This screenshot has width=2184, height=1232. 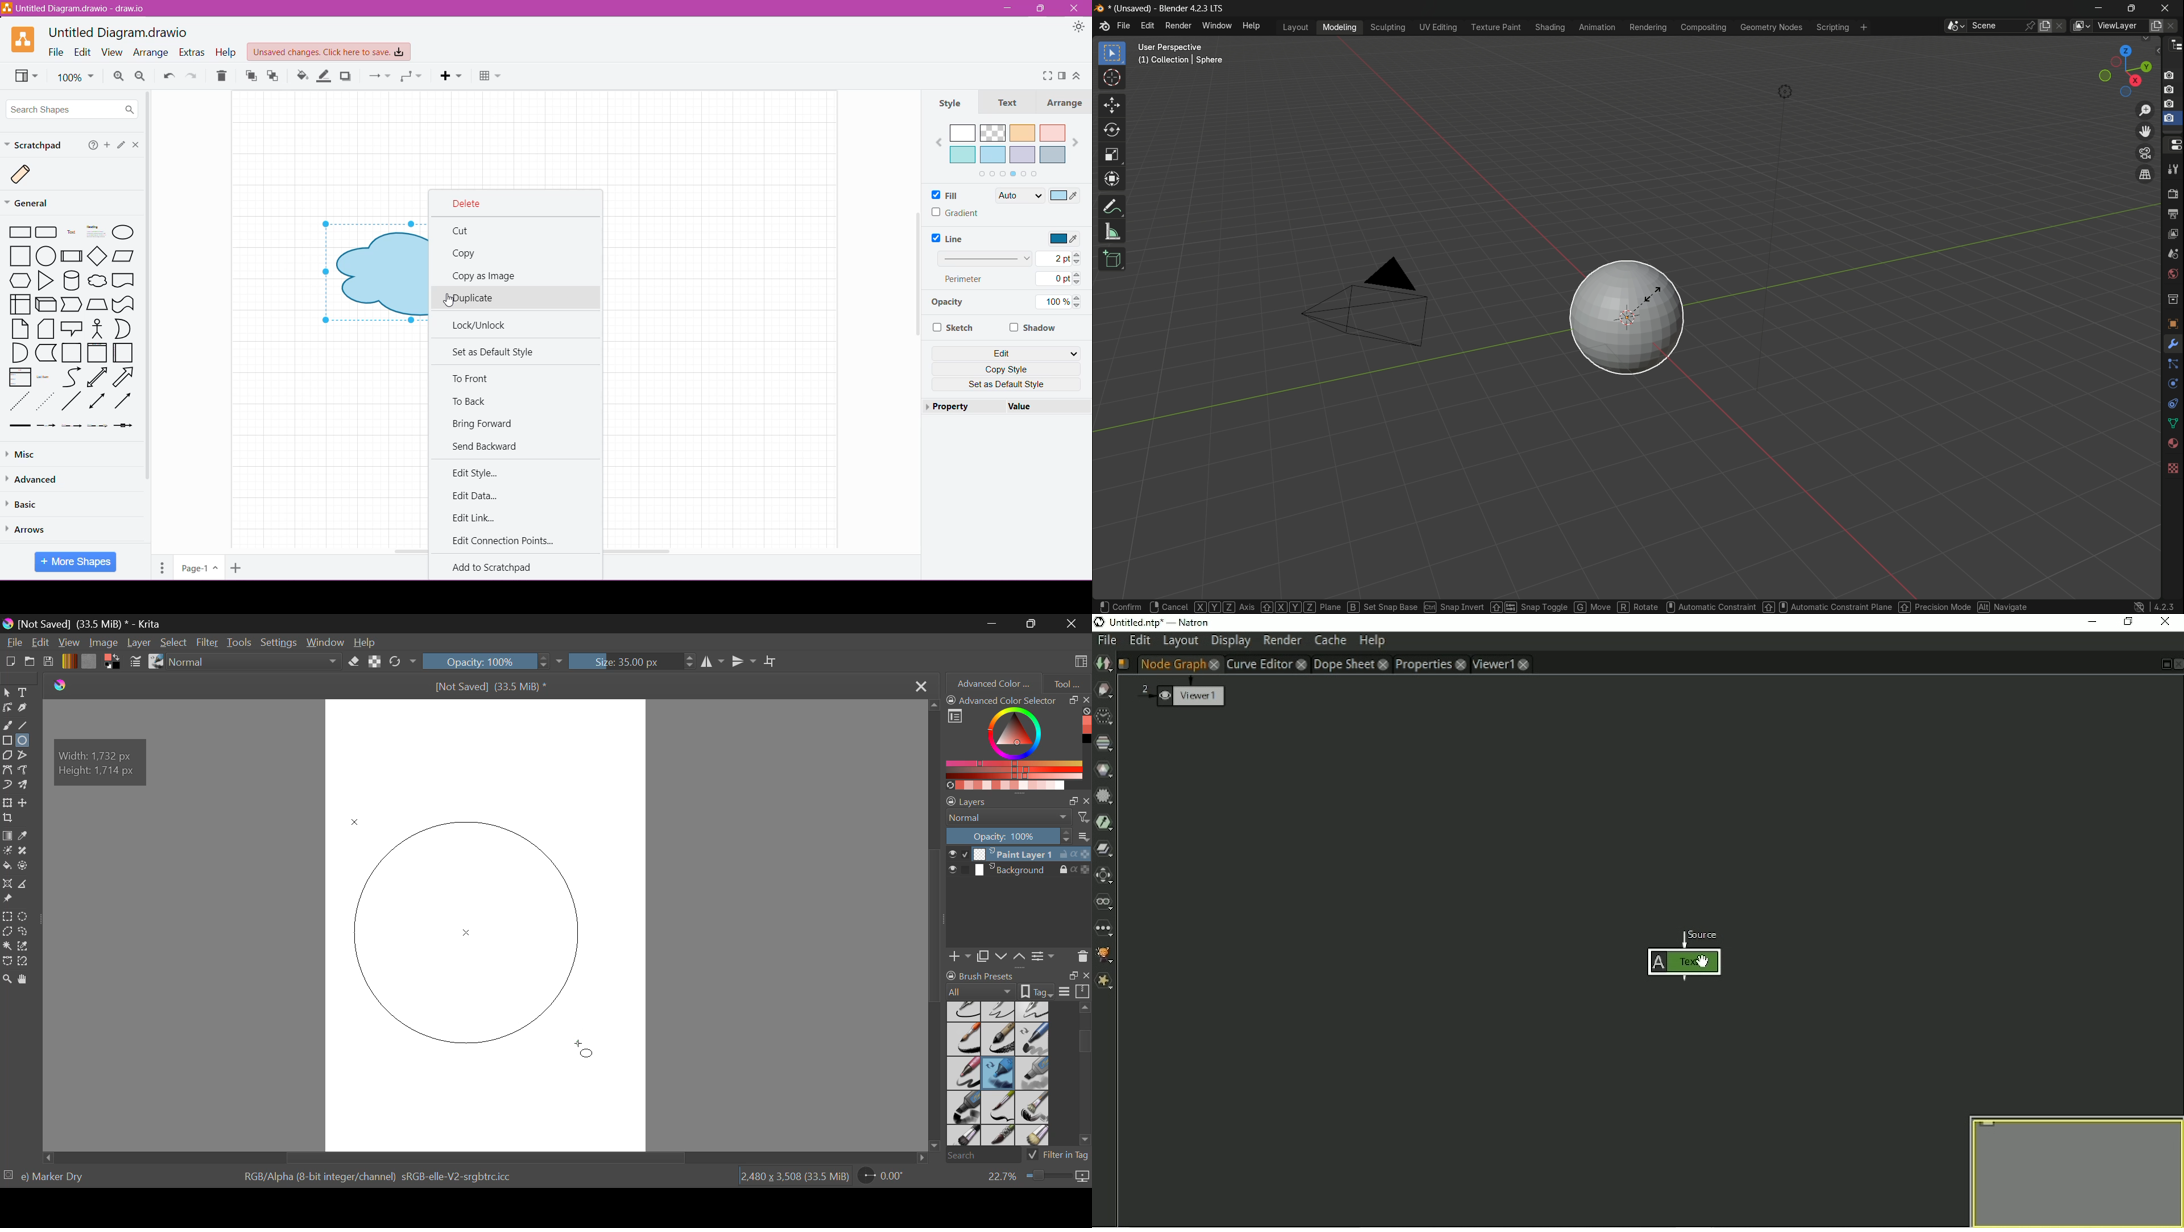 I want to click on Help, so click(x=93, y=146).